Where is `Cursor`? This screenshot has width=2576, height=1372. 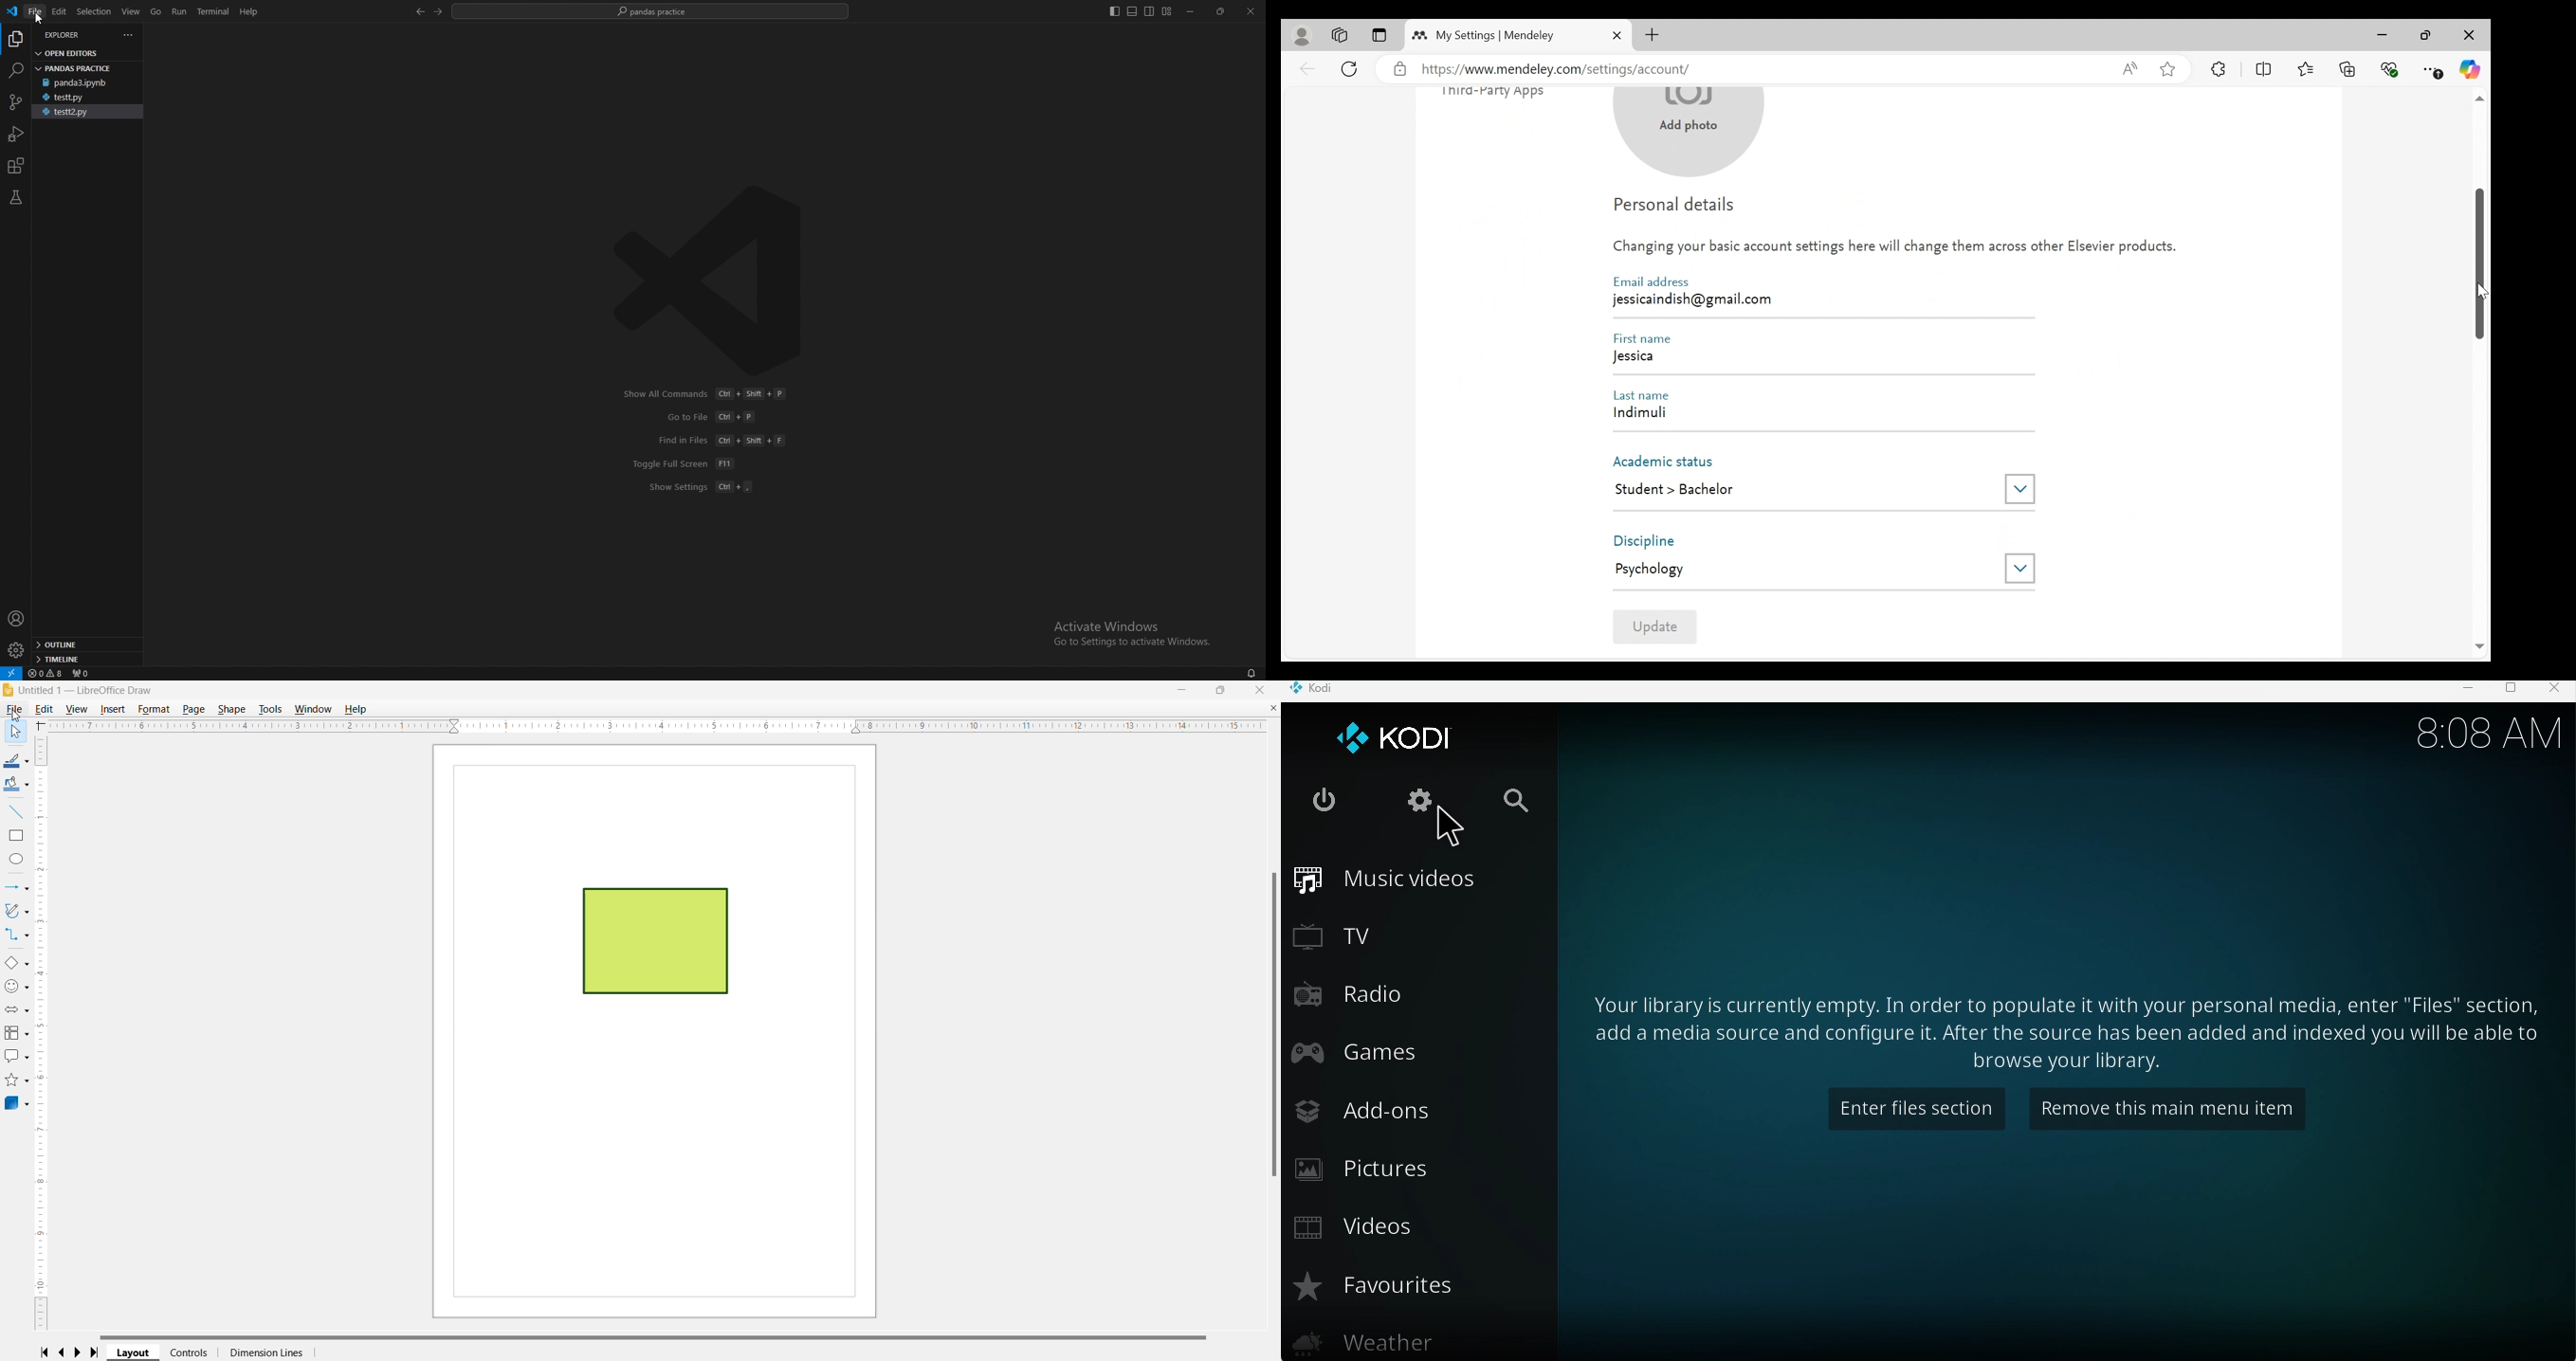
Cursor is located at coordinates (2480, 292).